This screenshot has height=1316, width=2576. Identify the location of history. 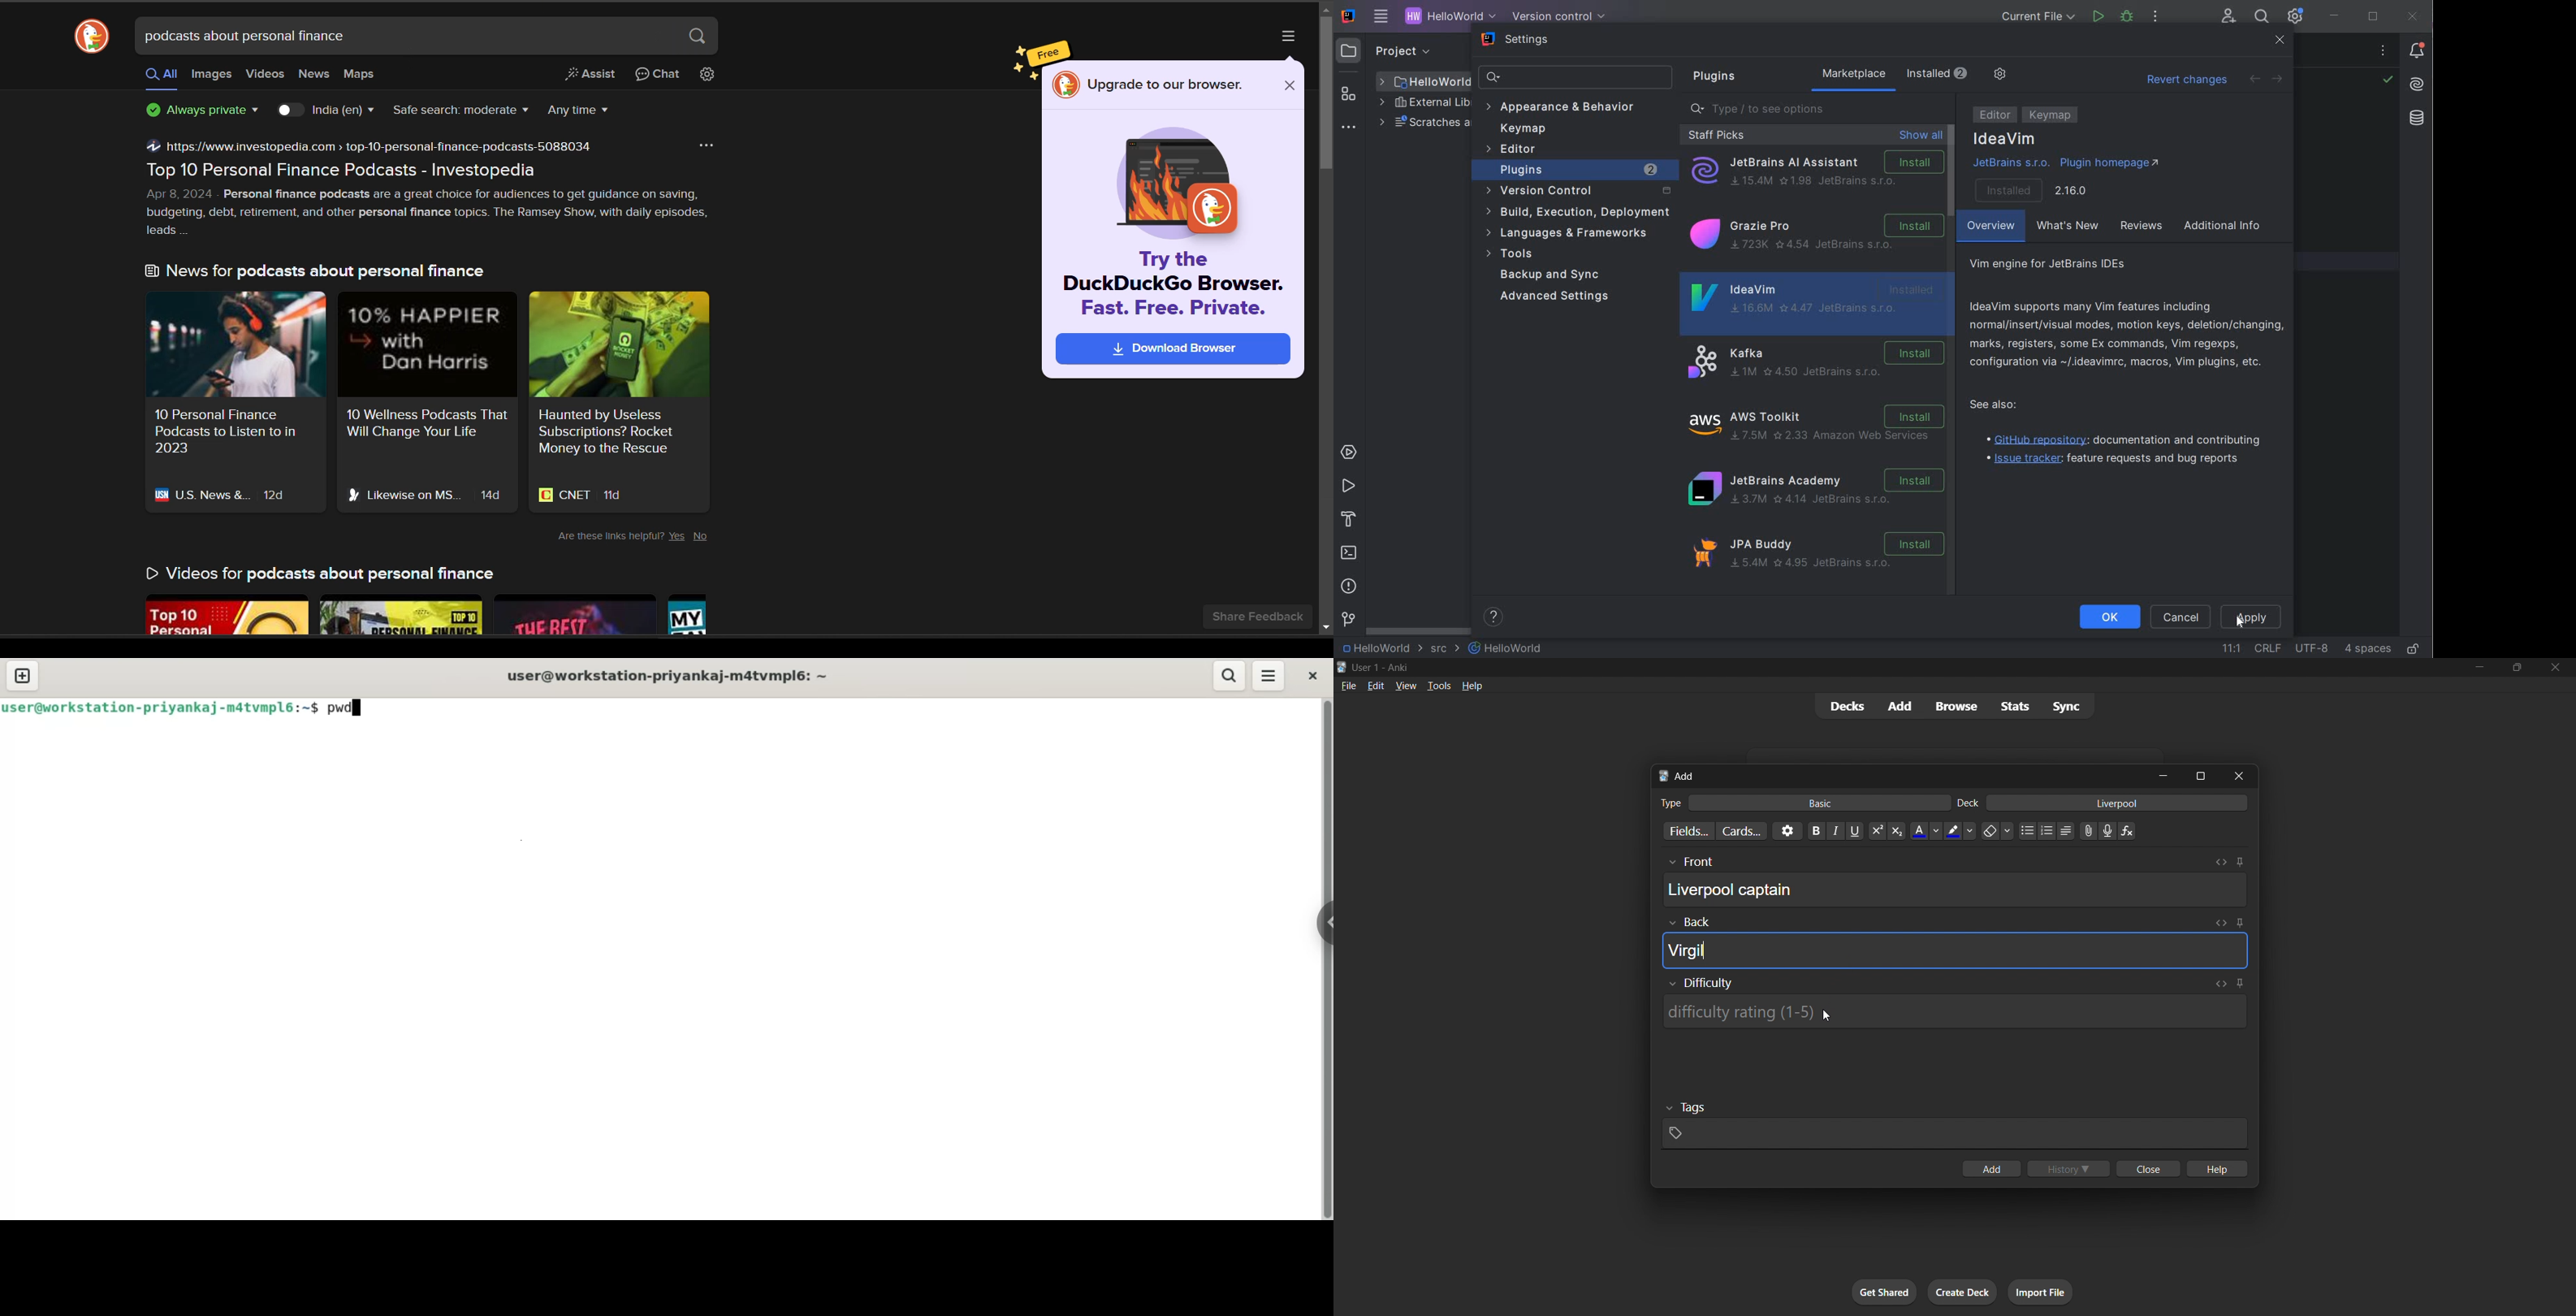
(2069, 1168).